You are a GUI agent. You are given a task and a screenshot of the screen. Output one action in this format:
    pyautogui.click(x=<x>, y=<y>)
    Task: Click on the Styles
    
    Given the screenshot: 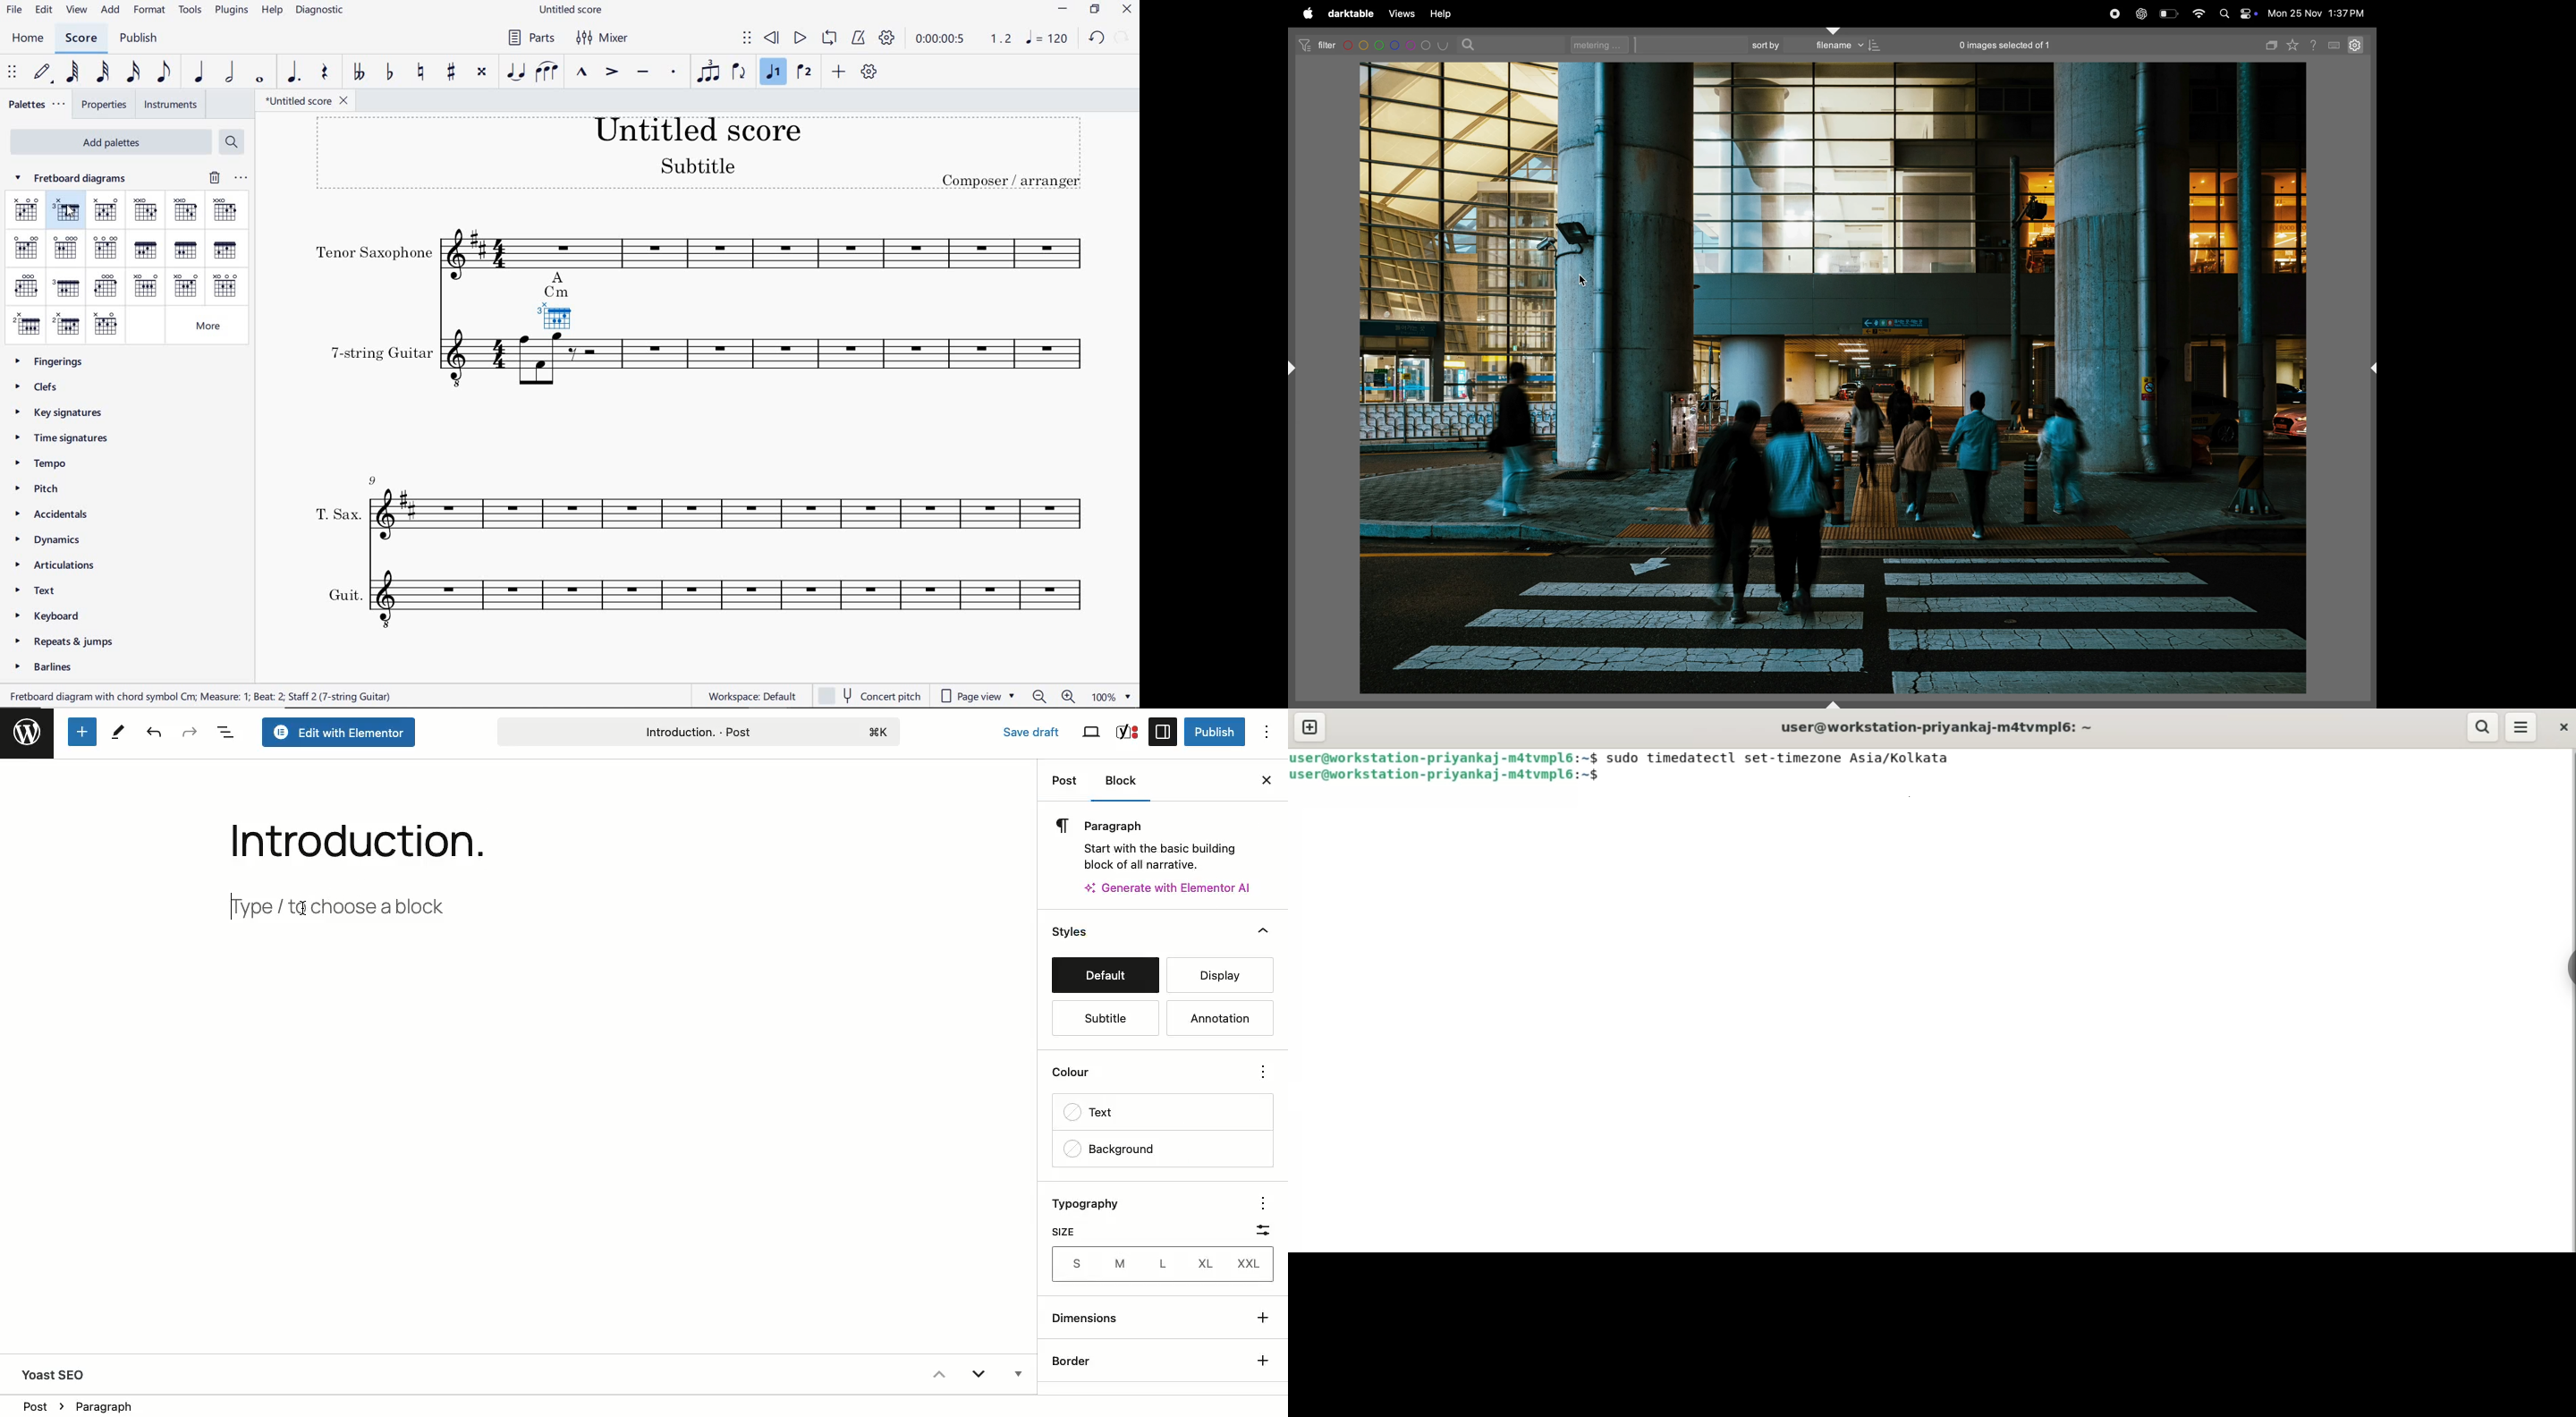 What is the action you would take?
    pyautogui.click(x=1103, y=933)
    